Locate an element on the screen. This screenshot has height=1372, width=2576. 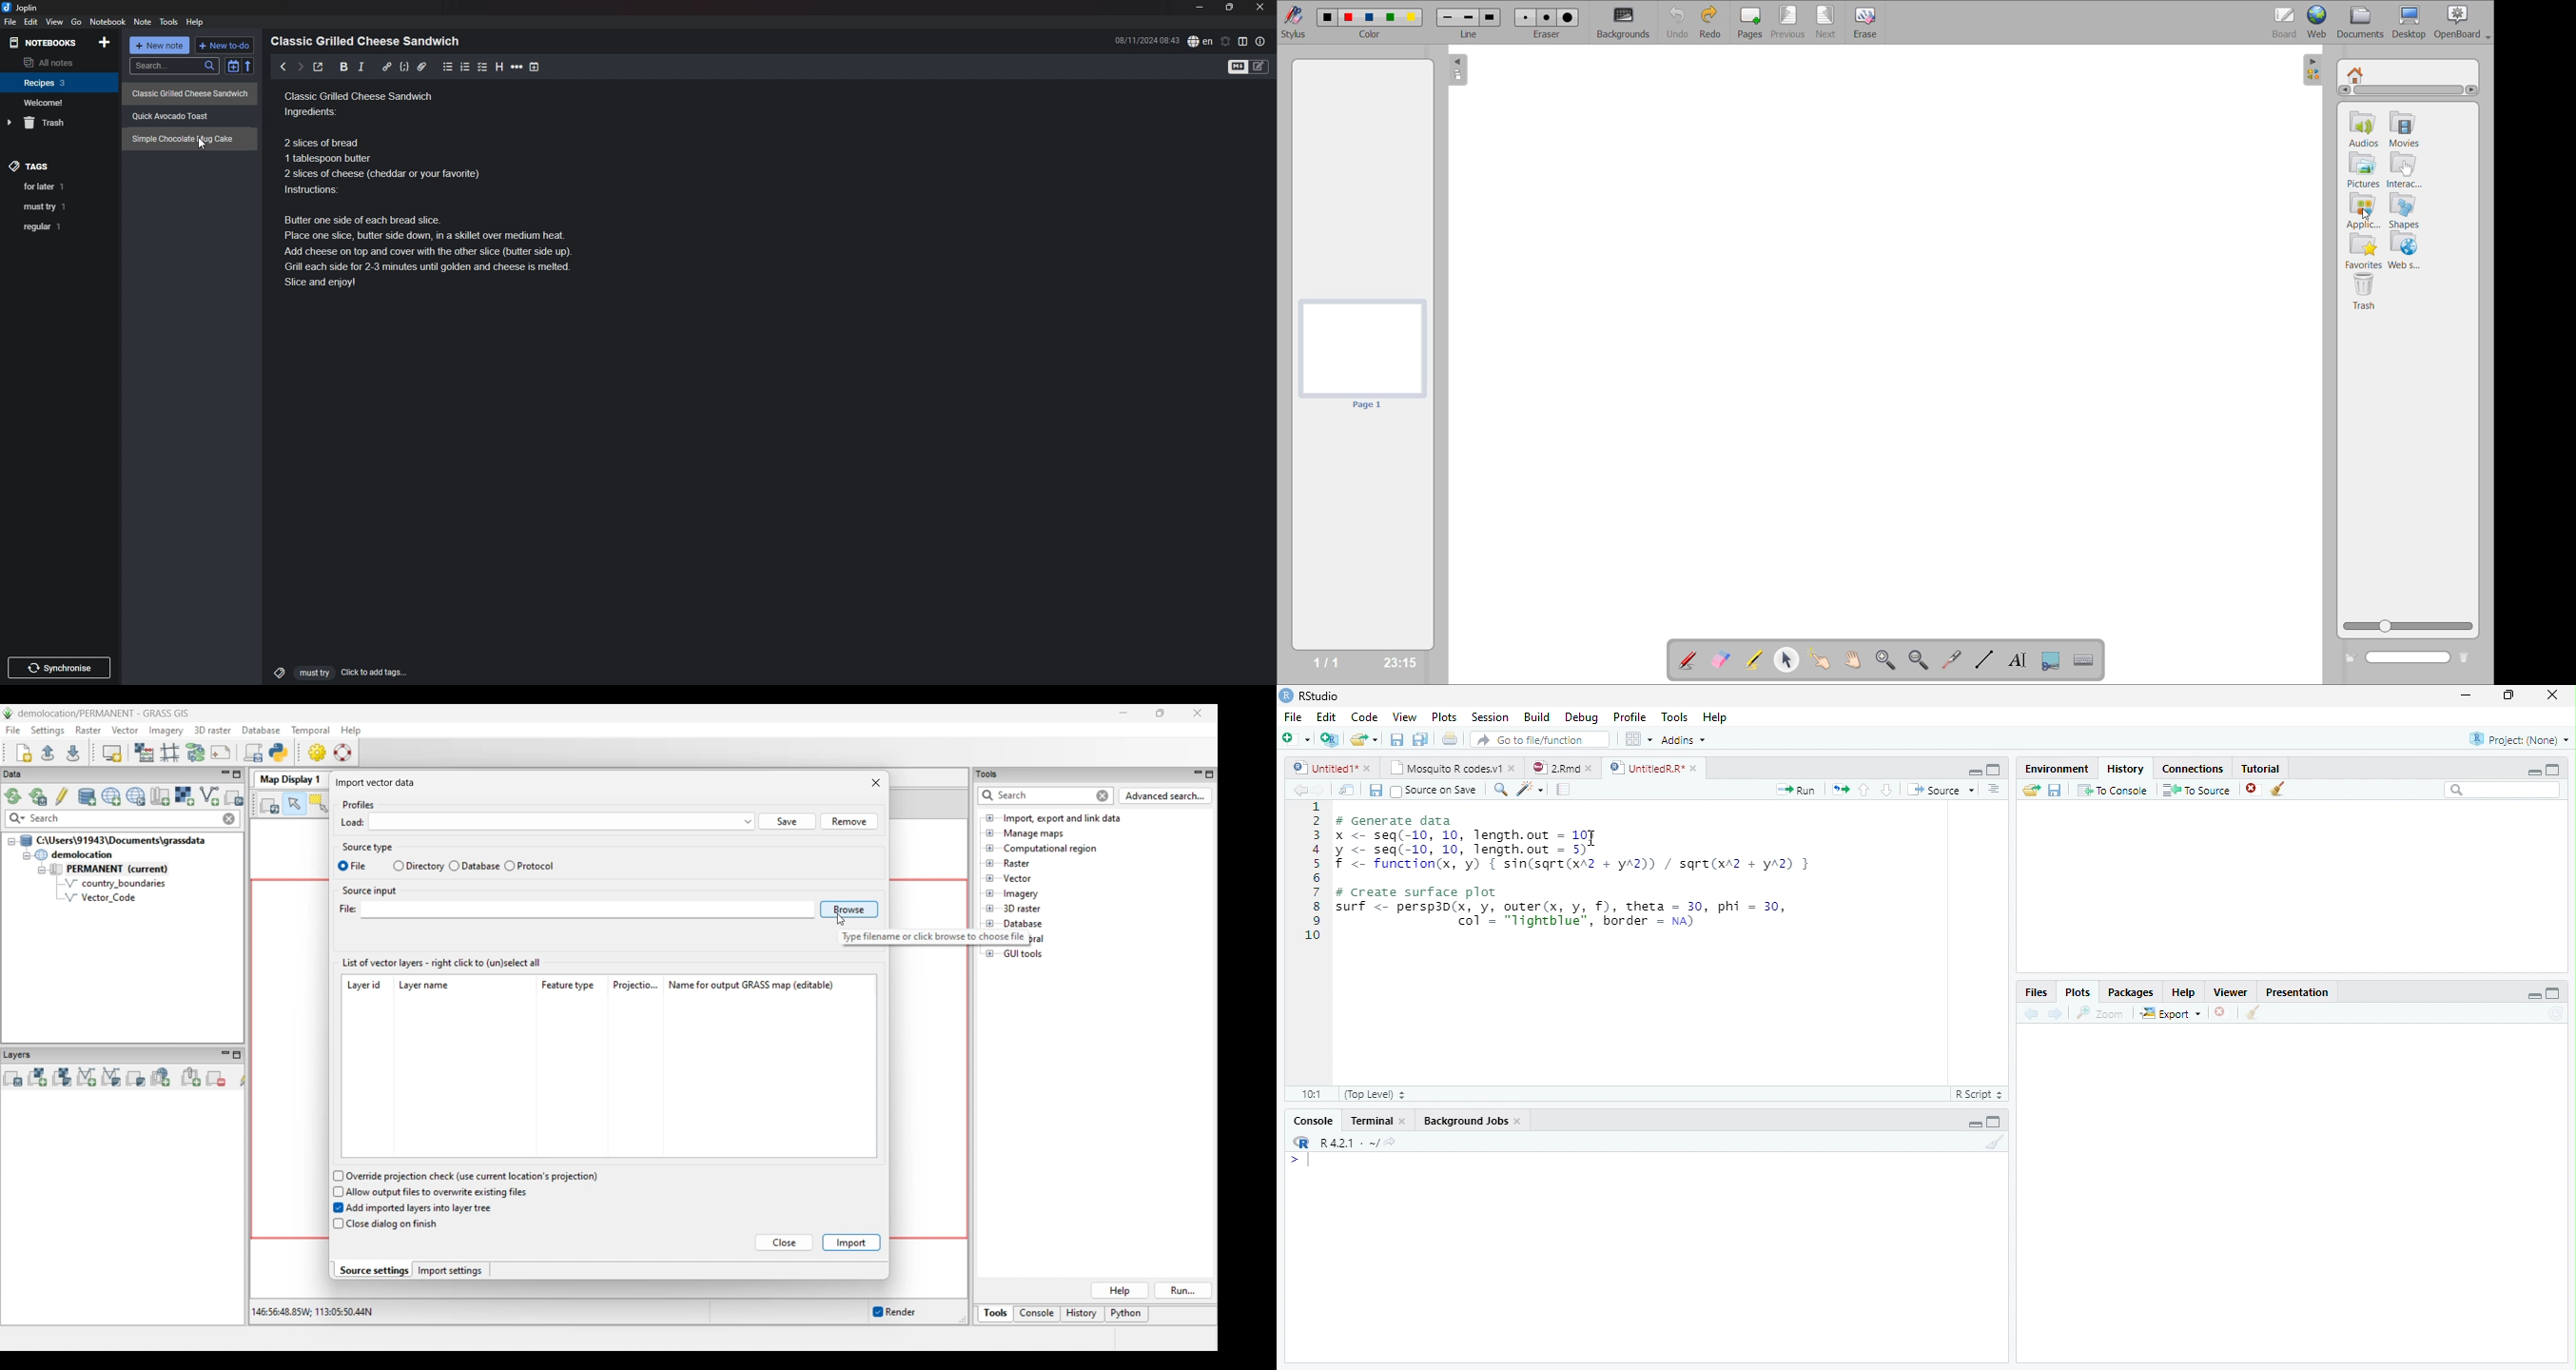
Help is located at coordinates (196, 21).